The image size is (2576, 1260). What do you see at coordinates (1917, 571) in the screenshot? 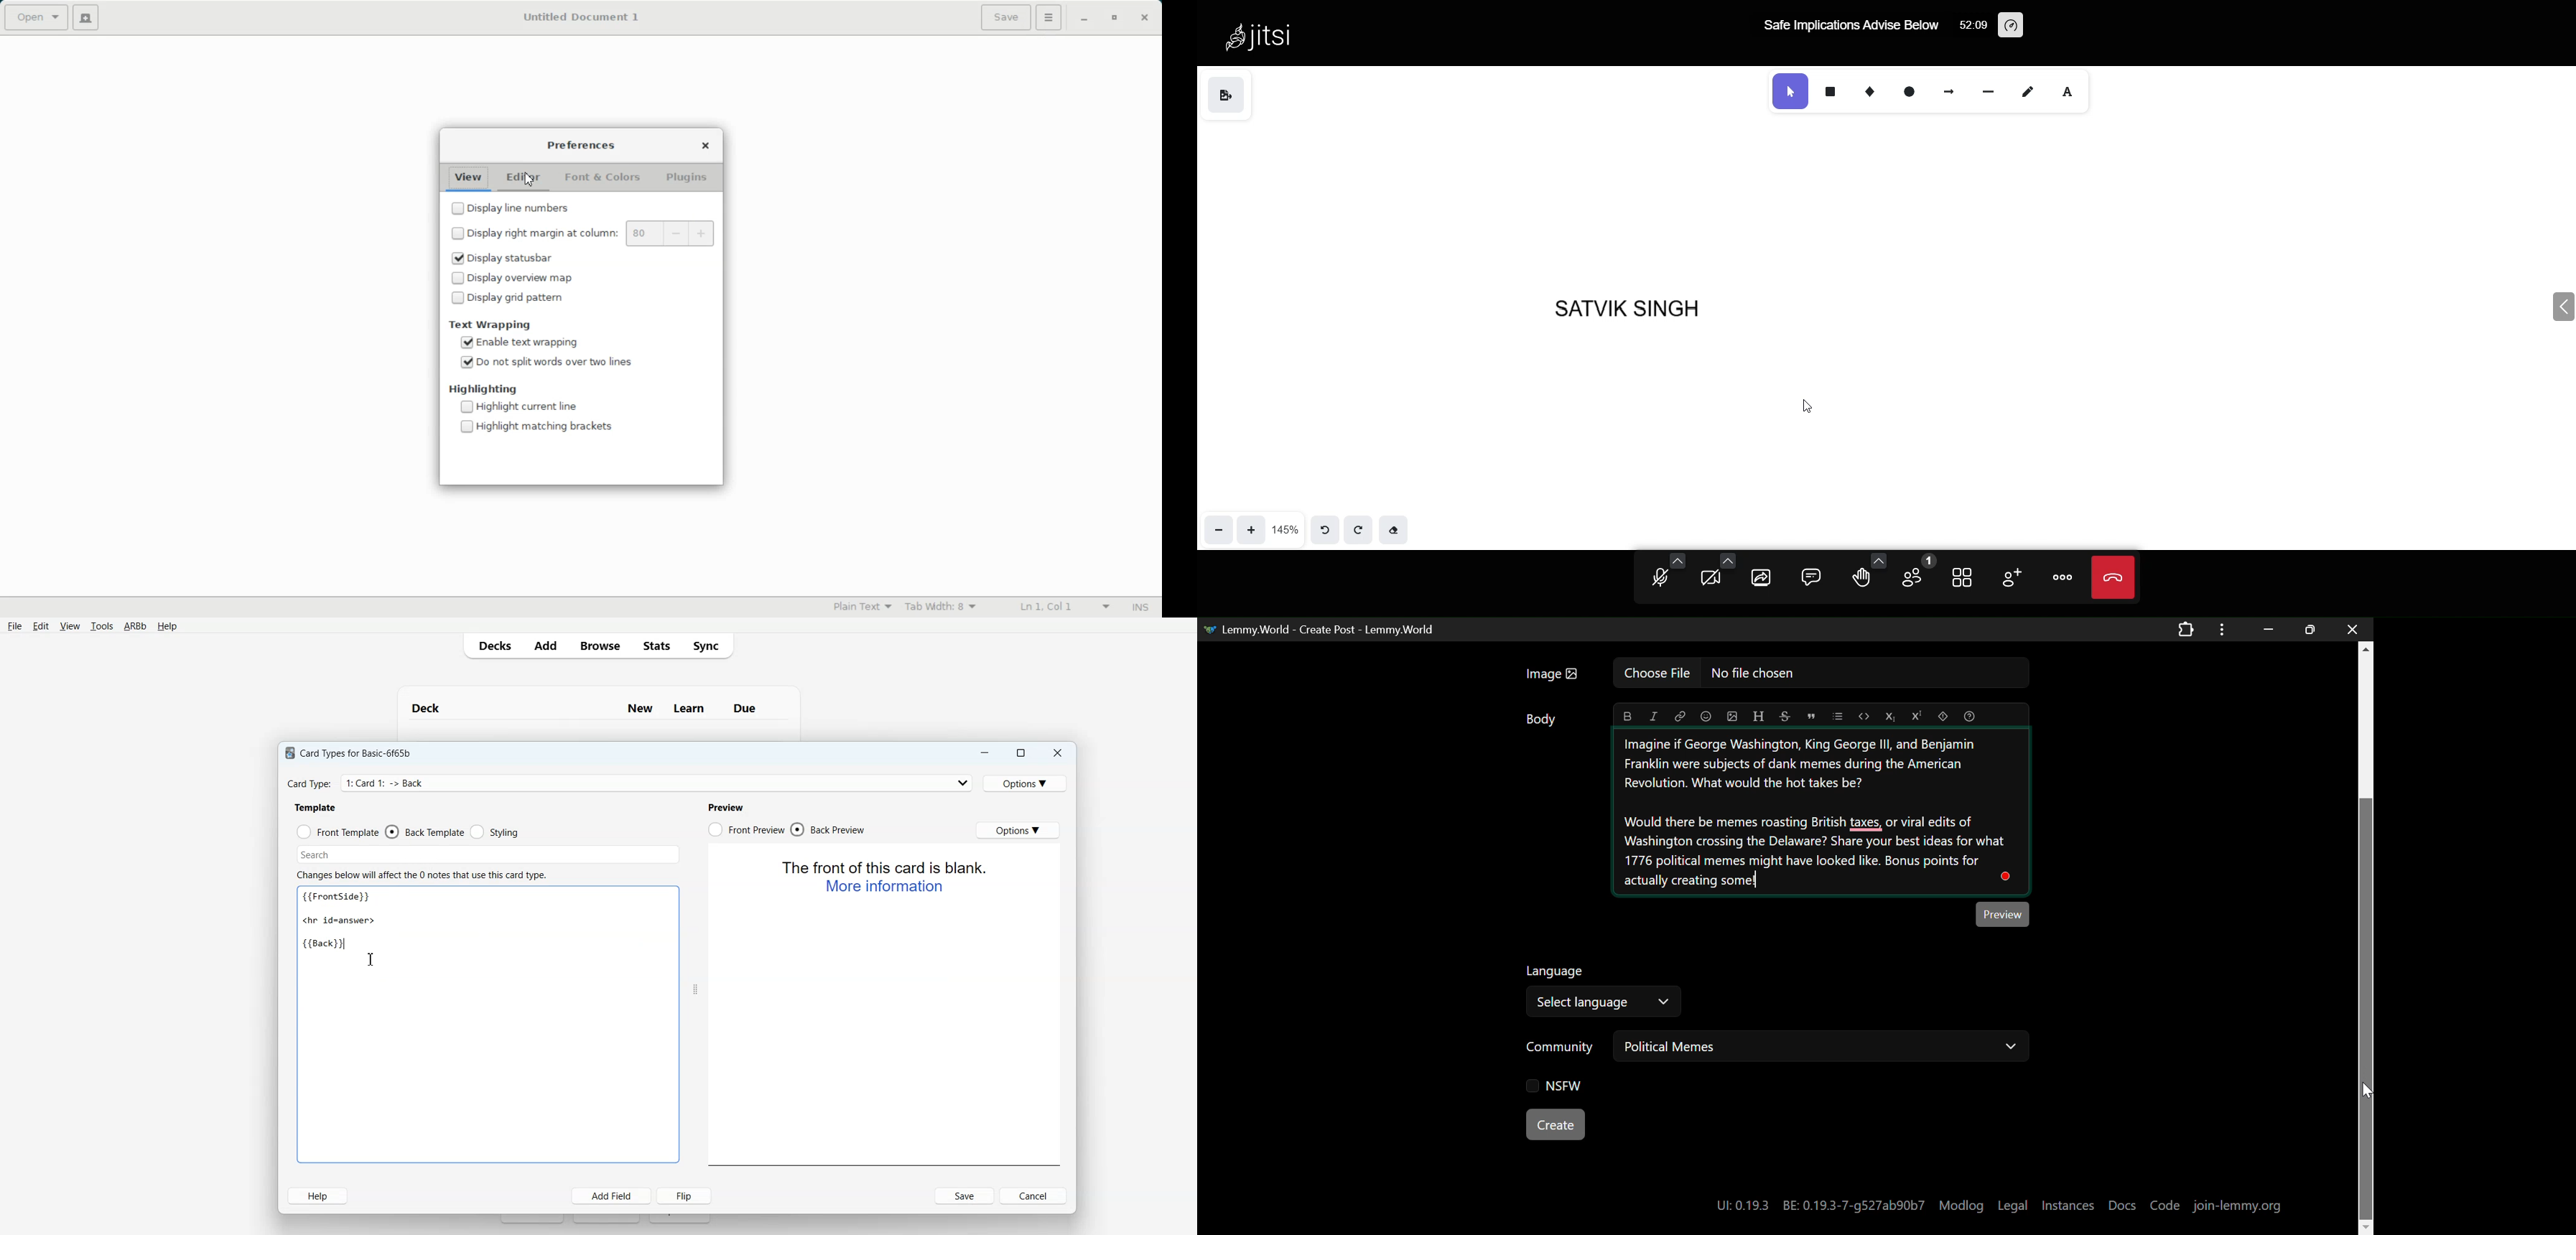
I see `participants` at bounding box center [1917, 571].